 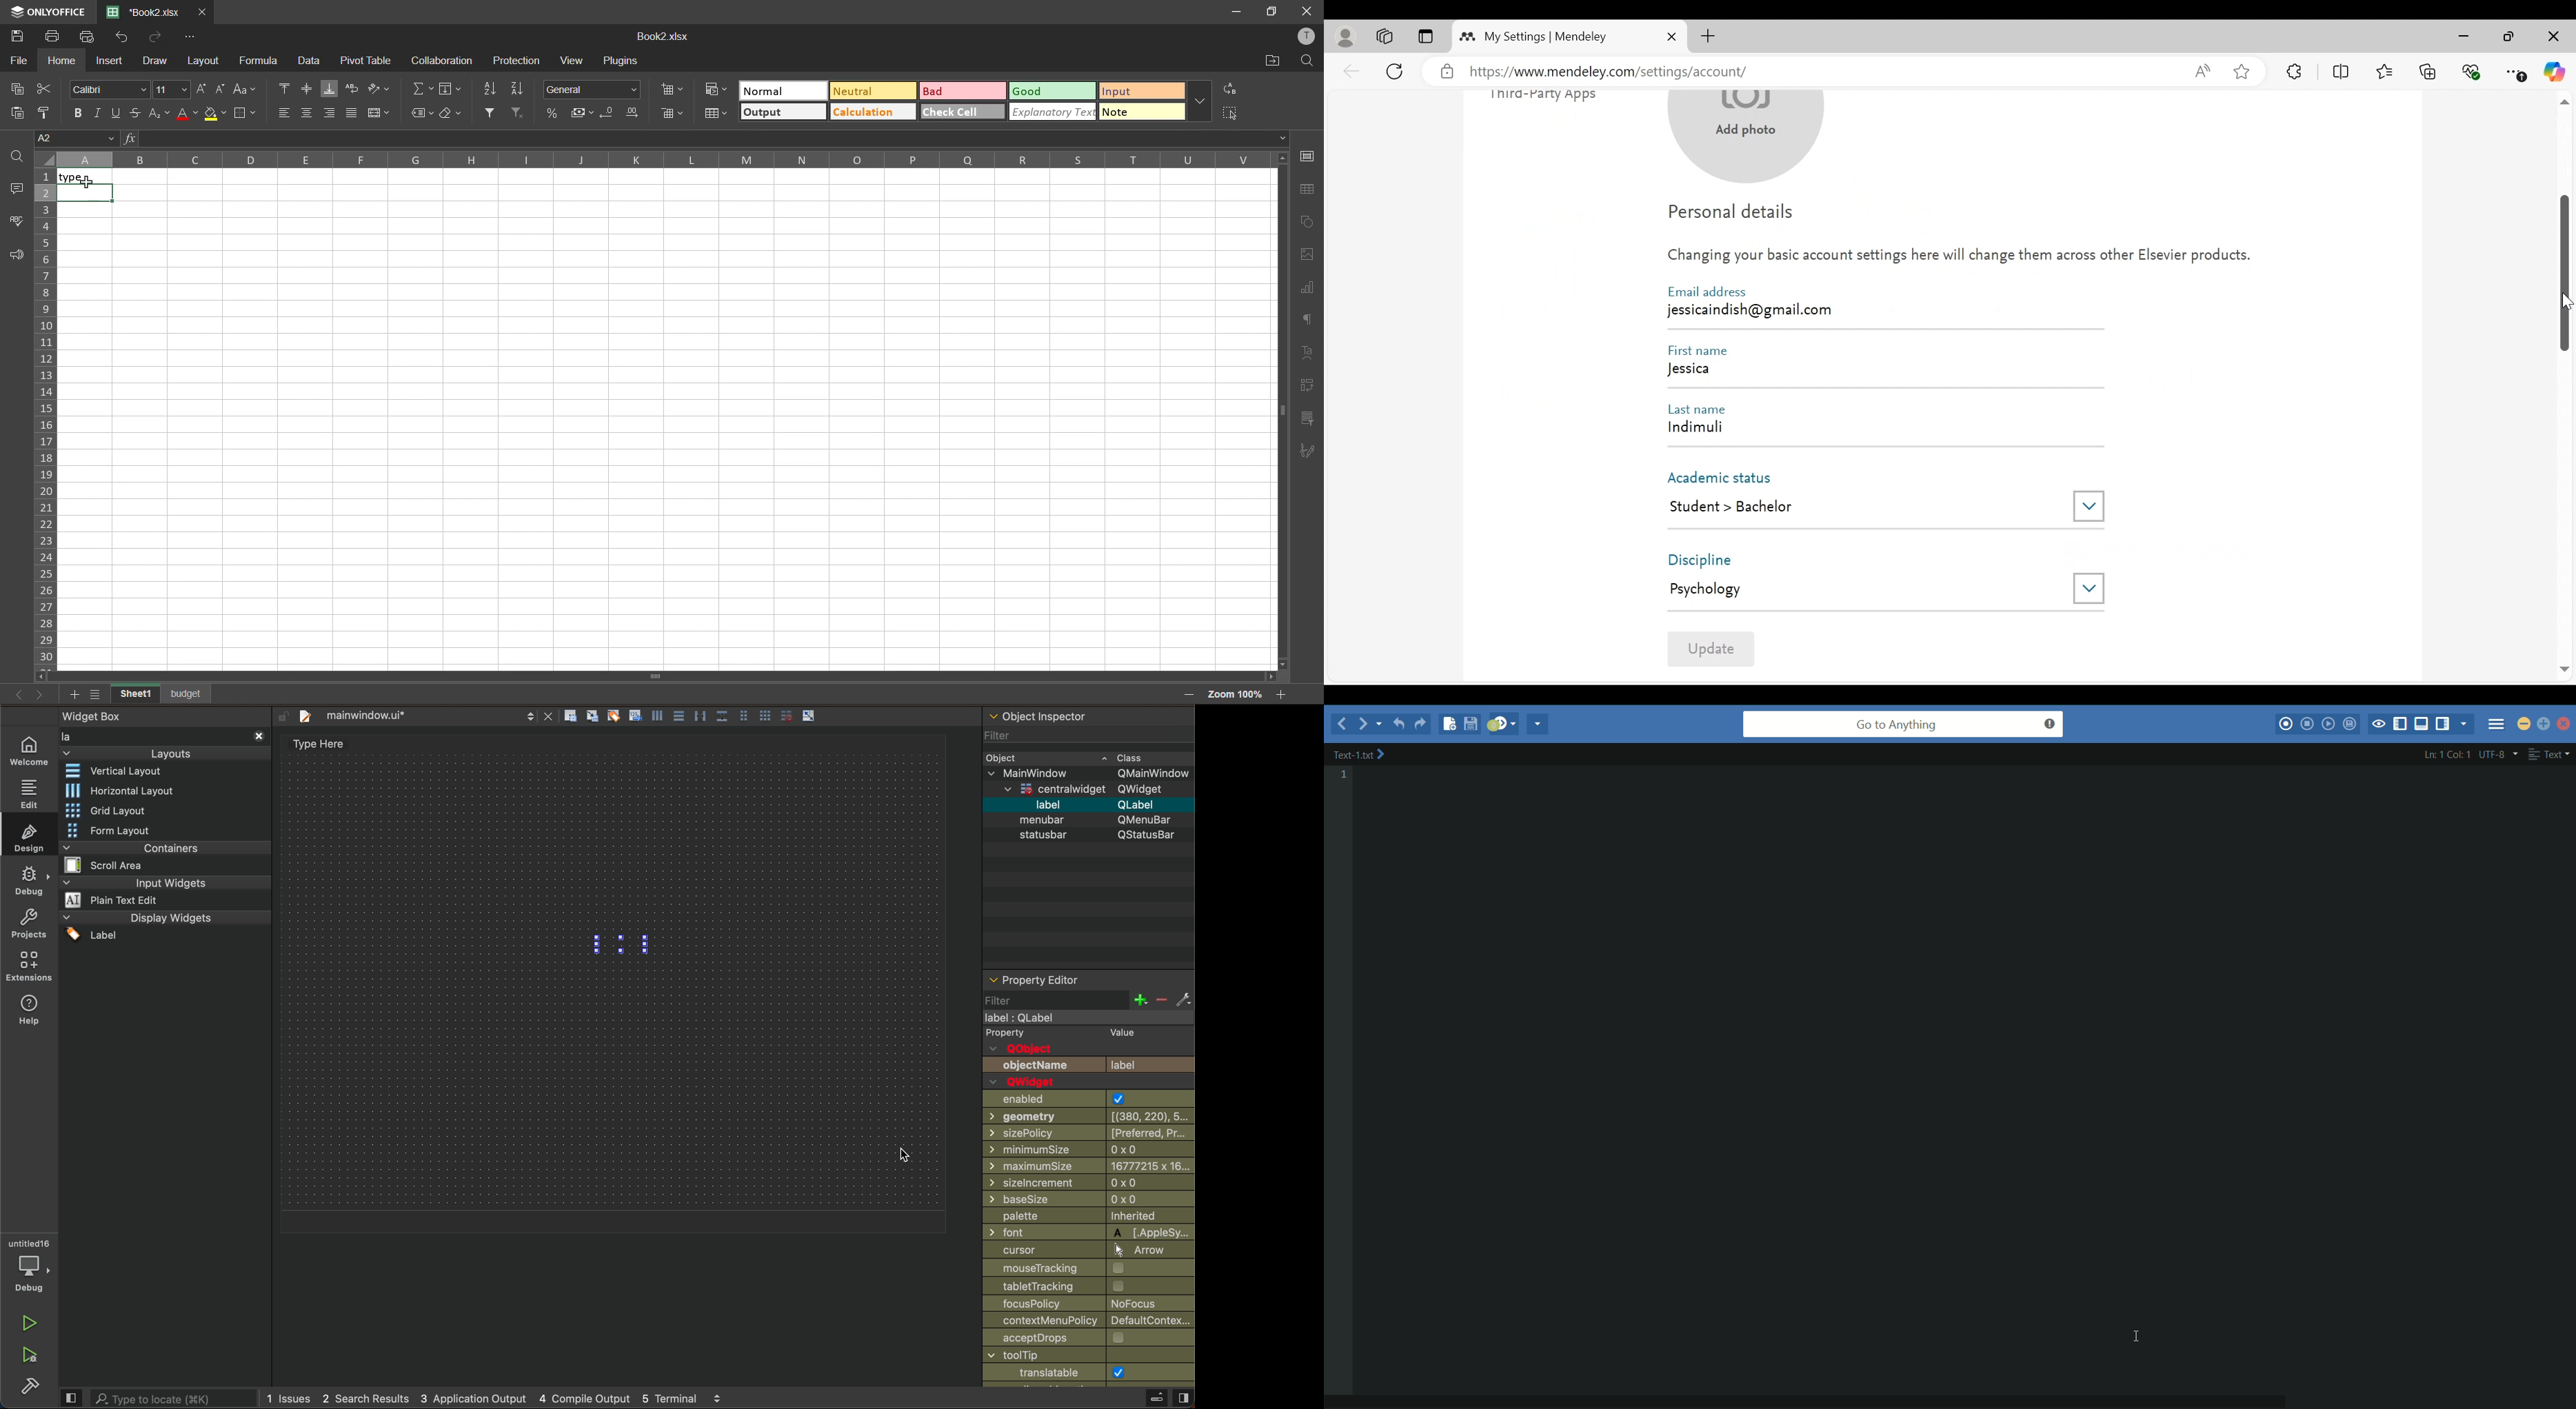 What do you see at coordinates (519, 61) in the screenshot?
I see `protection` at bounding box center [519, 61].